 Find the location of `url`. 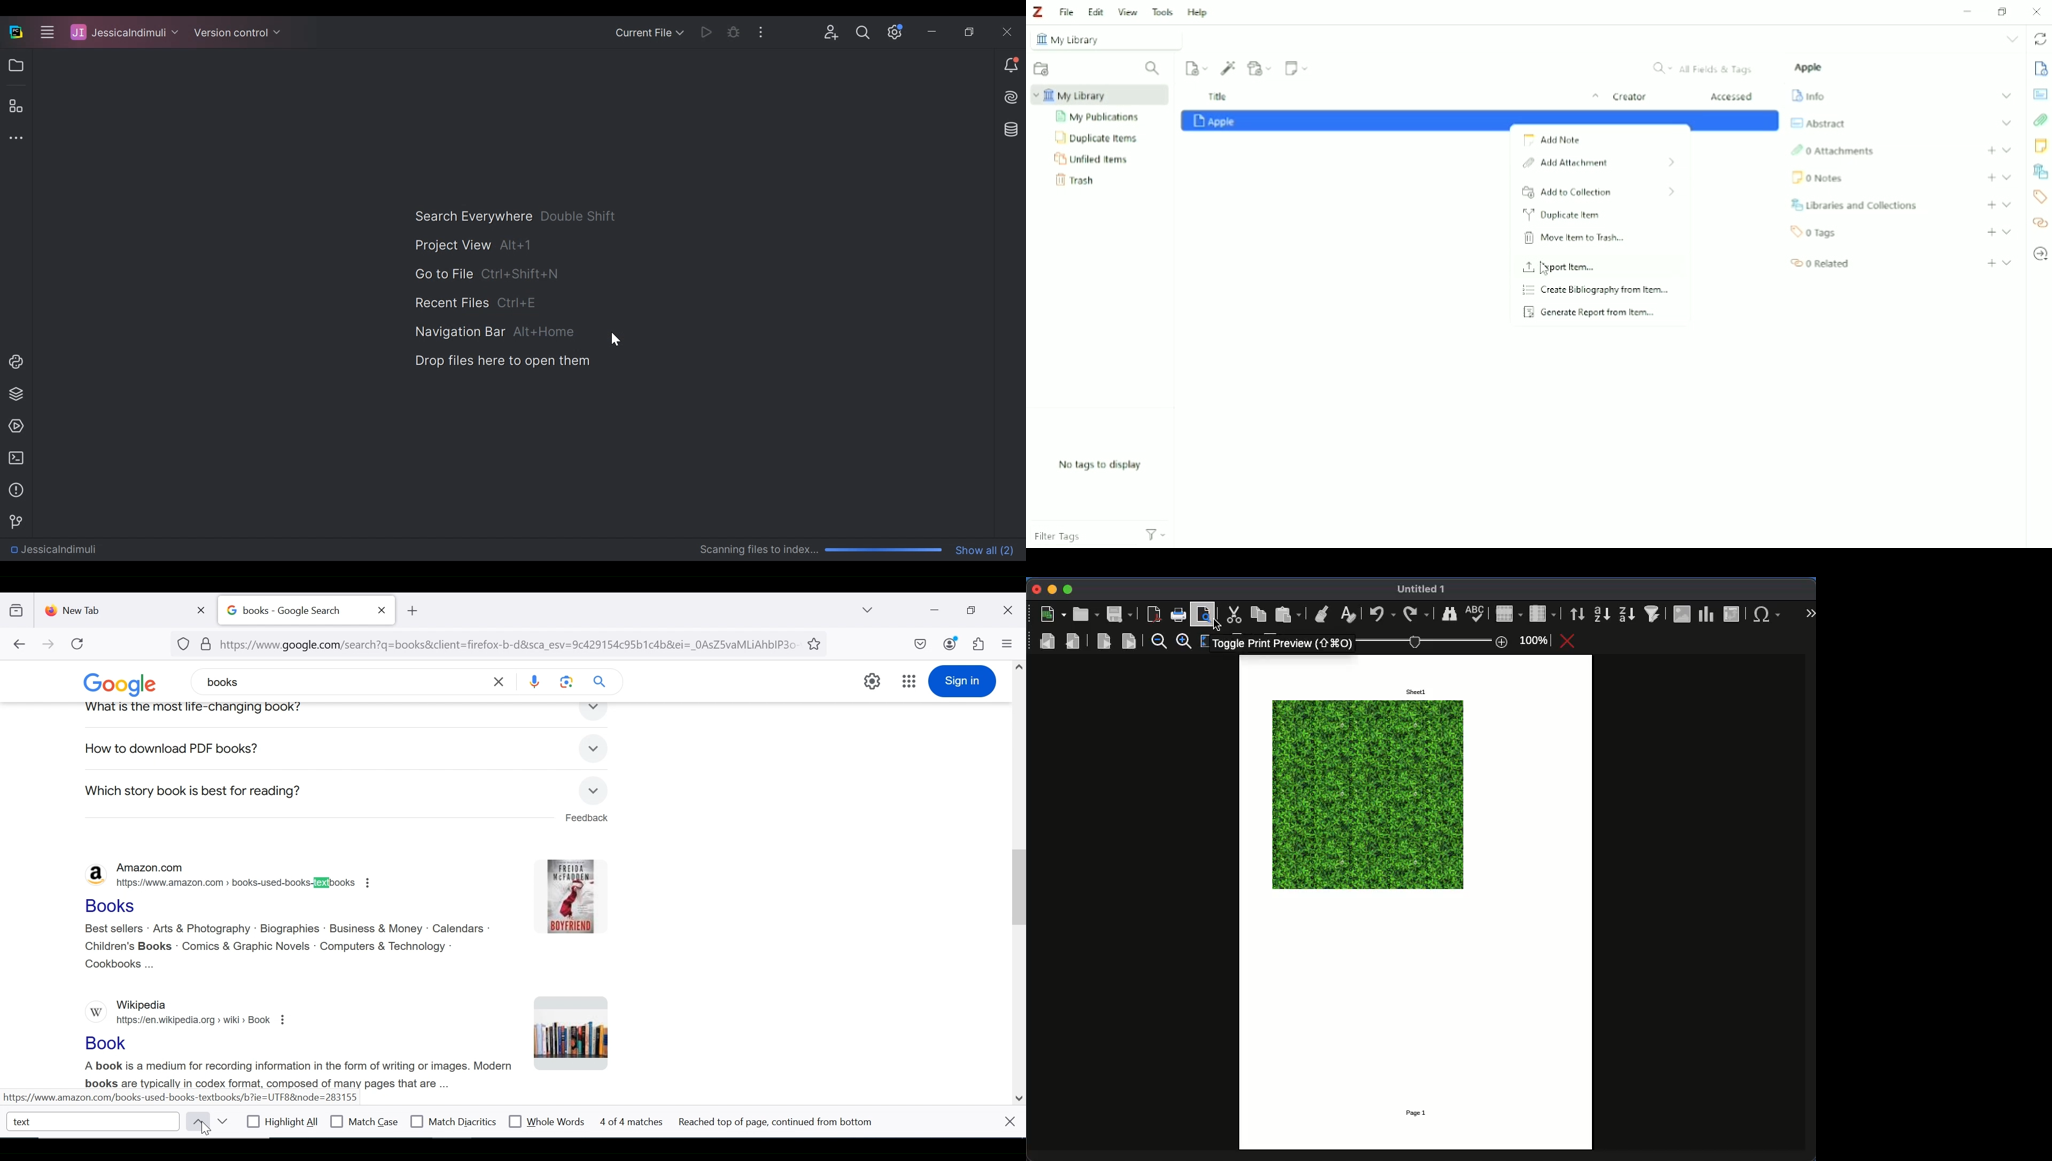

url is located at coordinates (488, 643).